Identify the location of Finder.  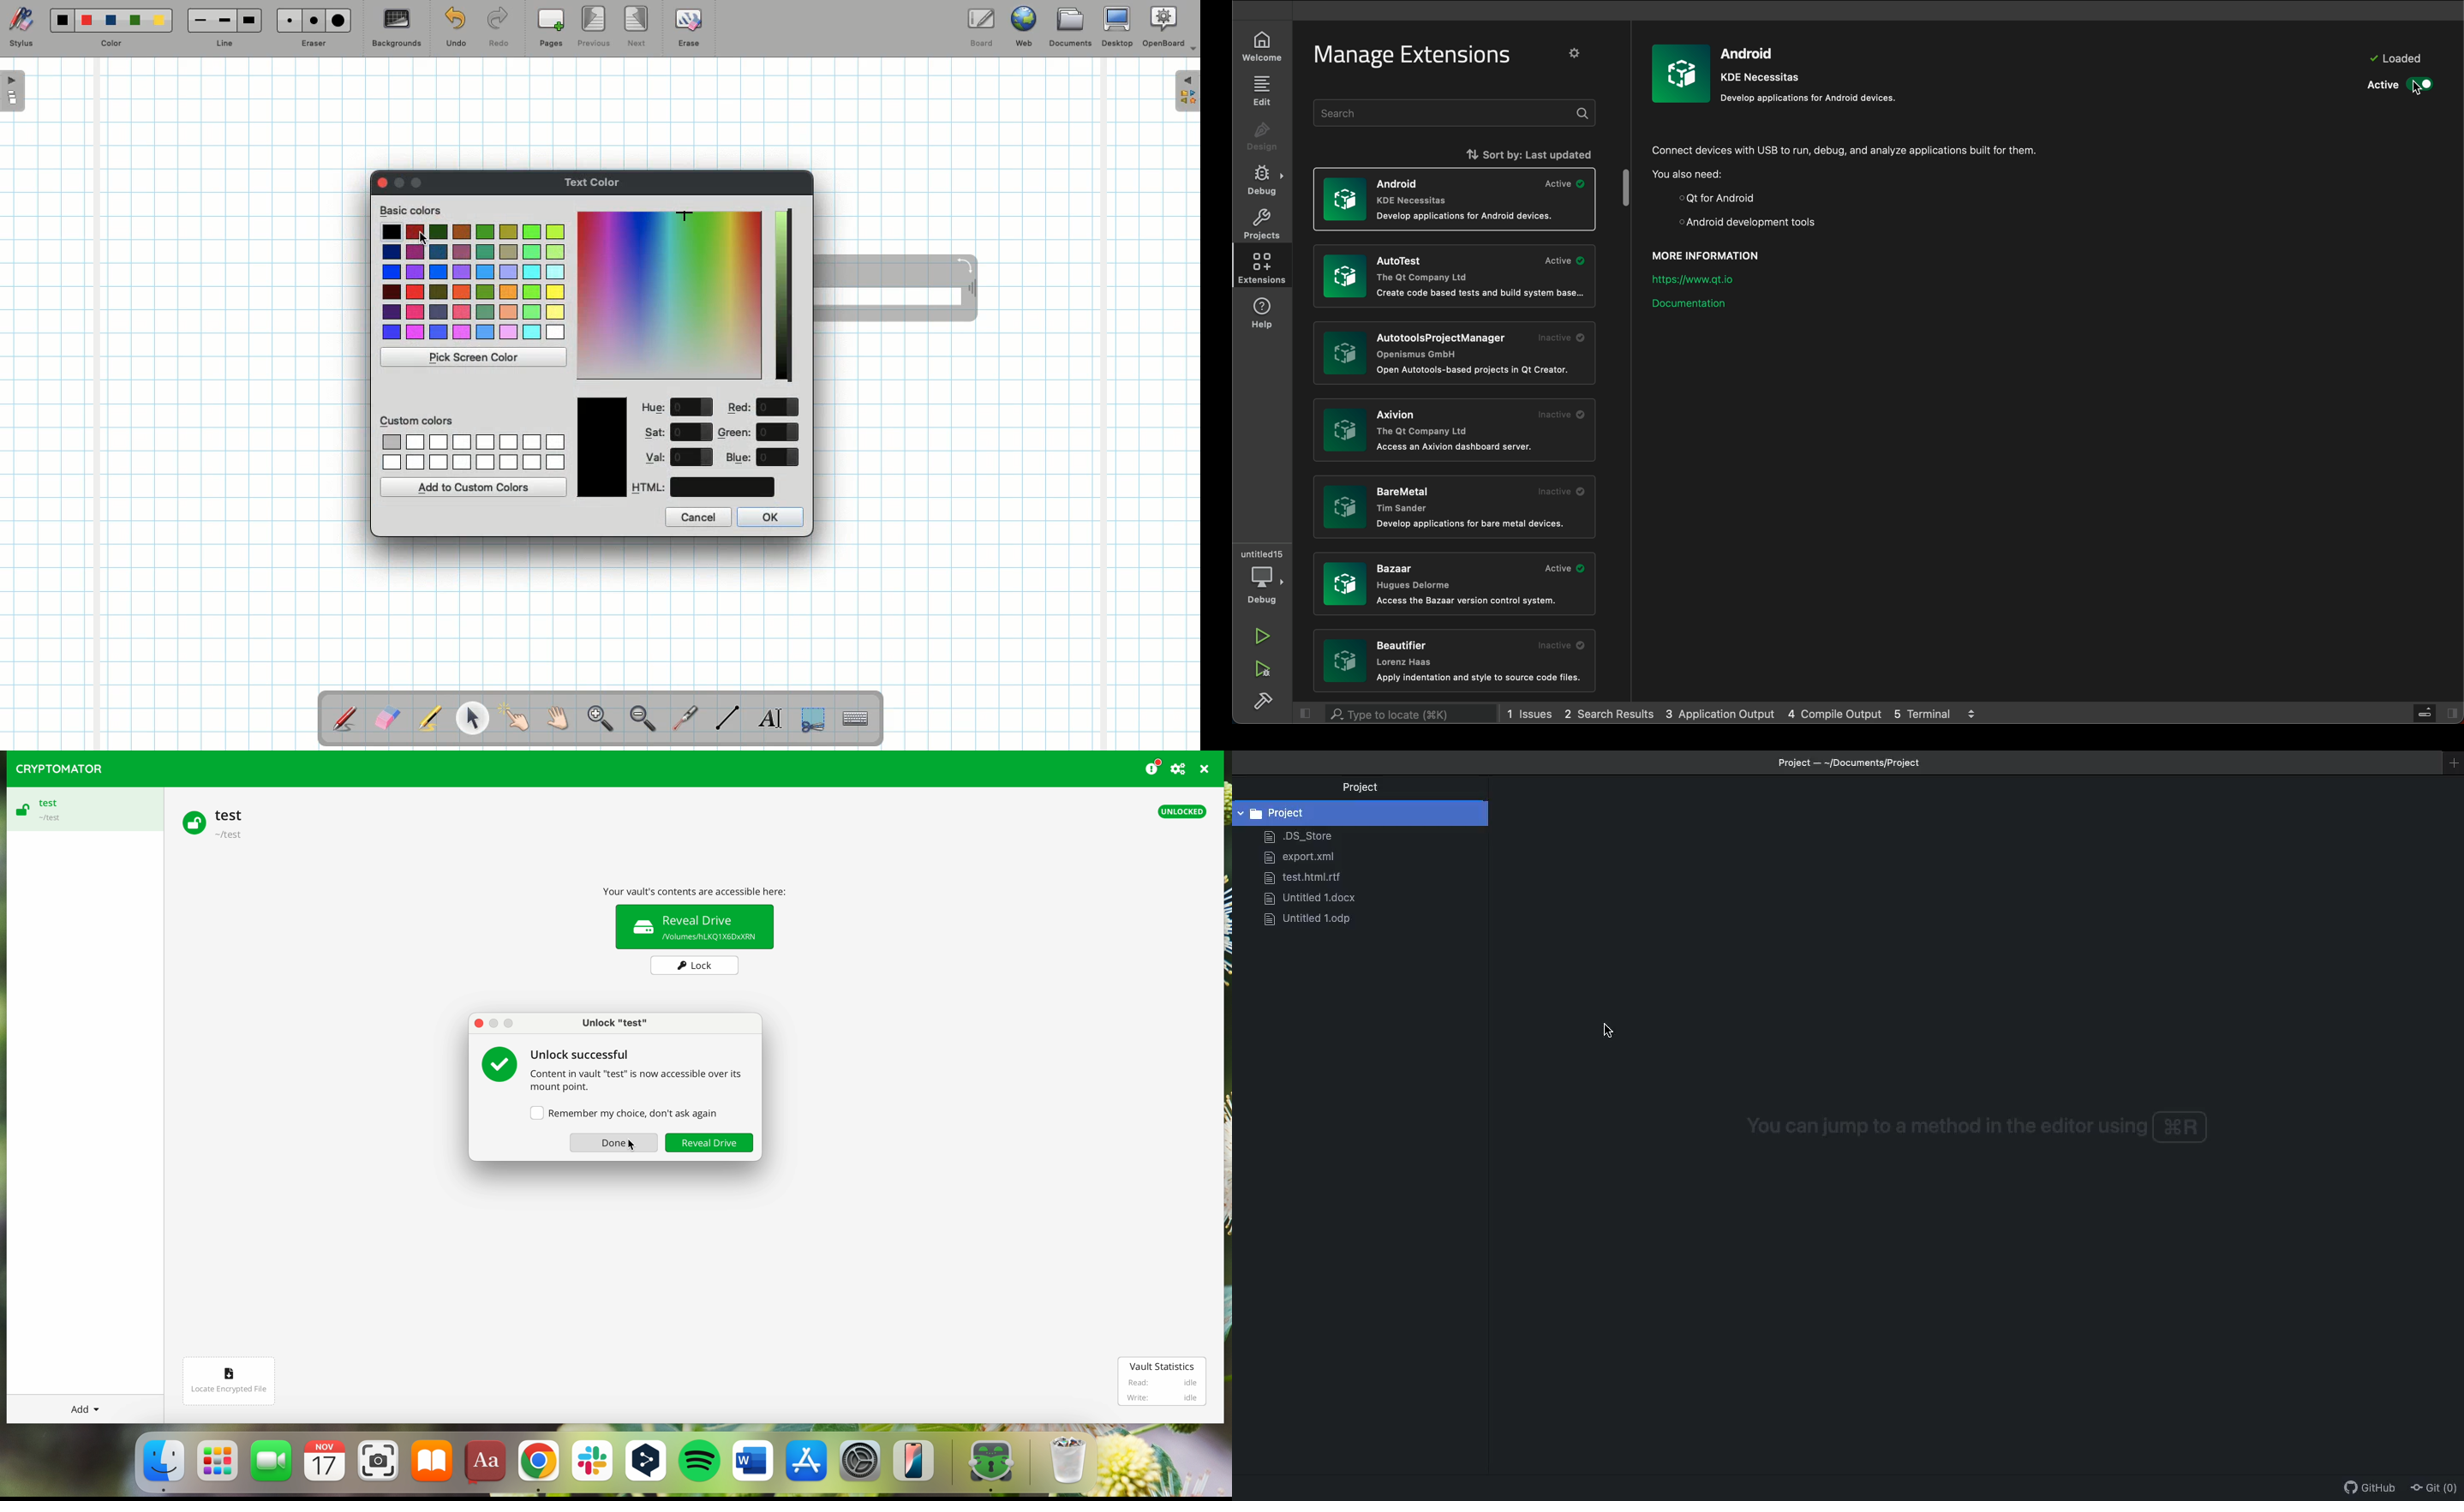
(163, 1463).